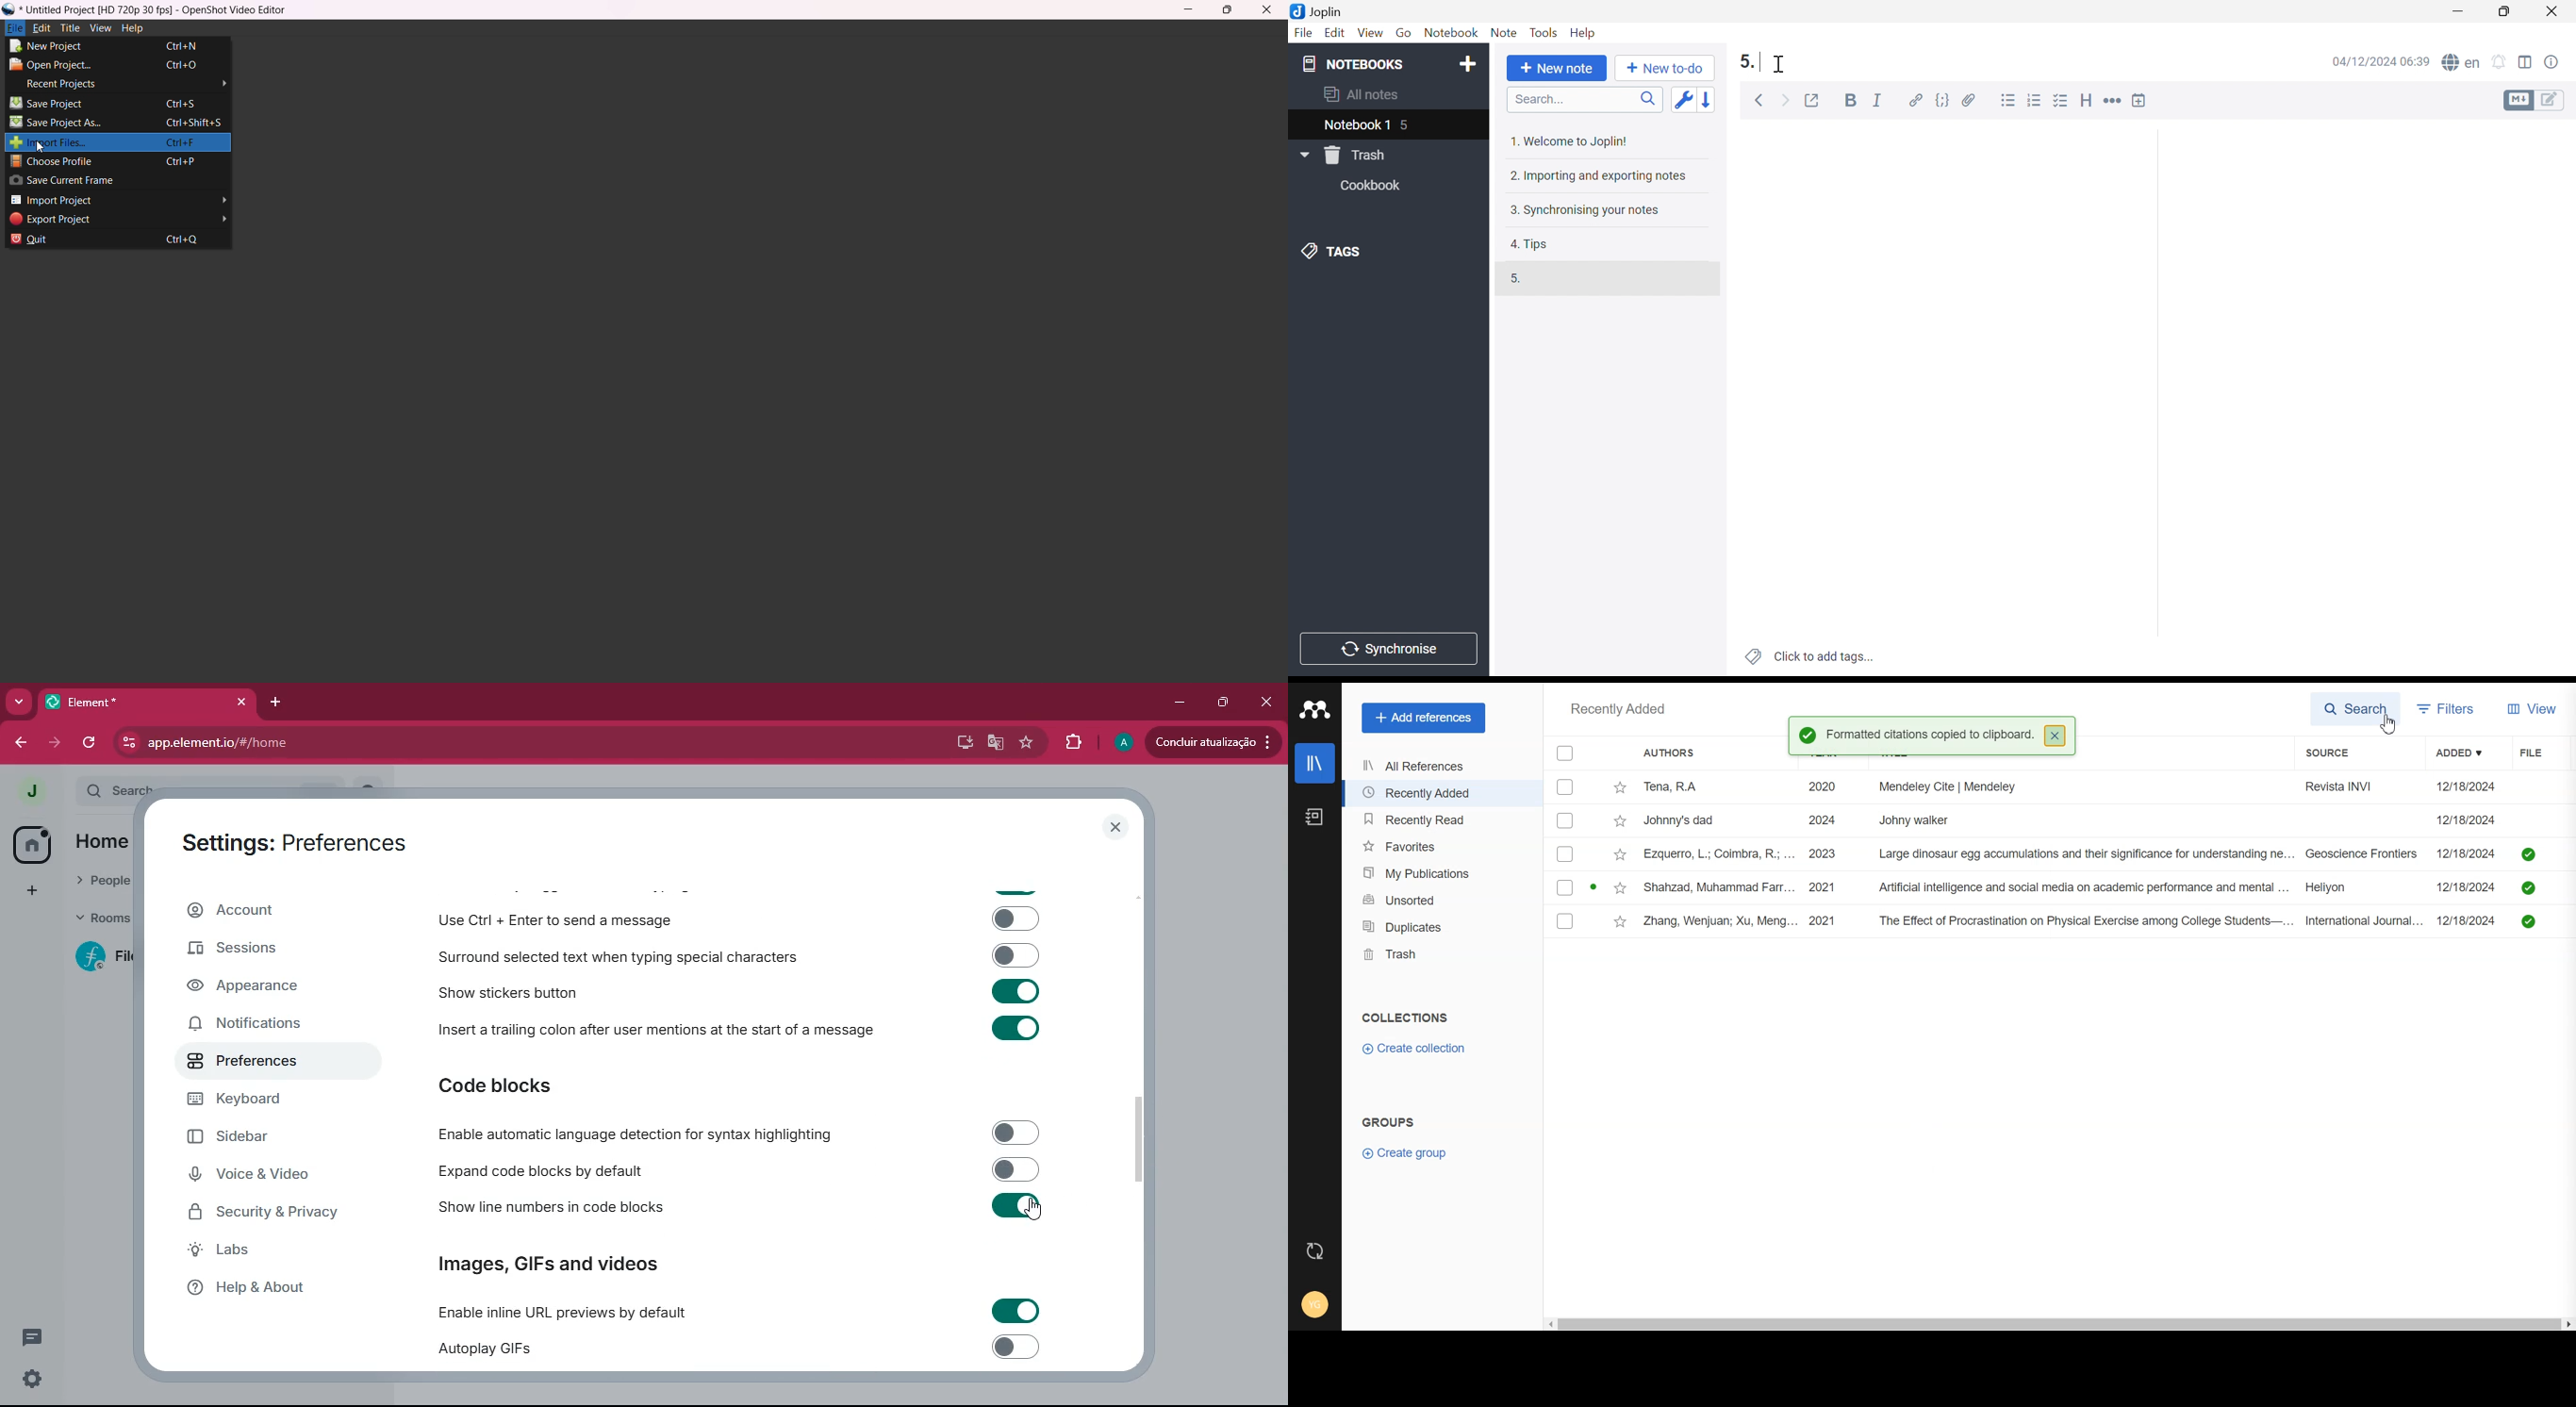 The width and height of the screenshot is (2576, 1428). What do you see at coordinates (92, 742) in the screenshot?
I see `refresh` at bounding box center [92, 742].